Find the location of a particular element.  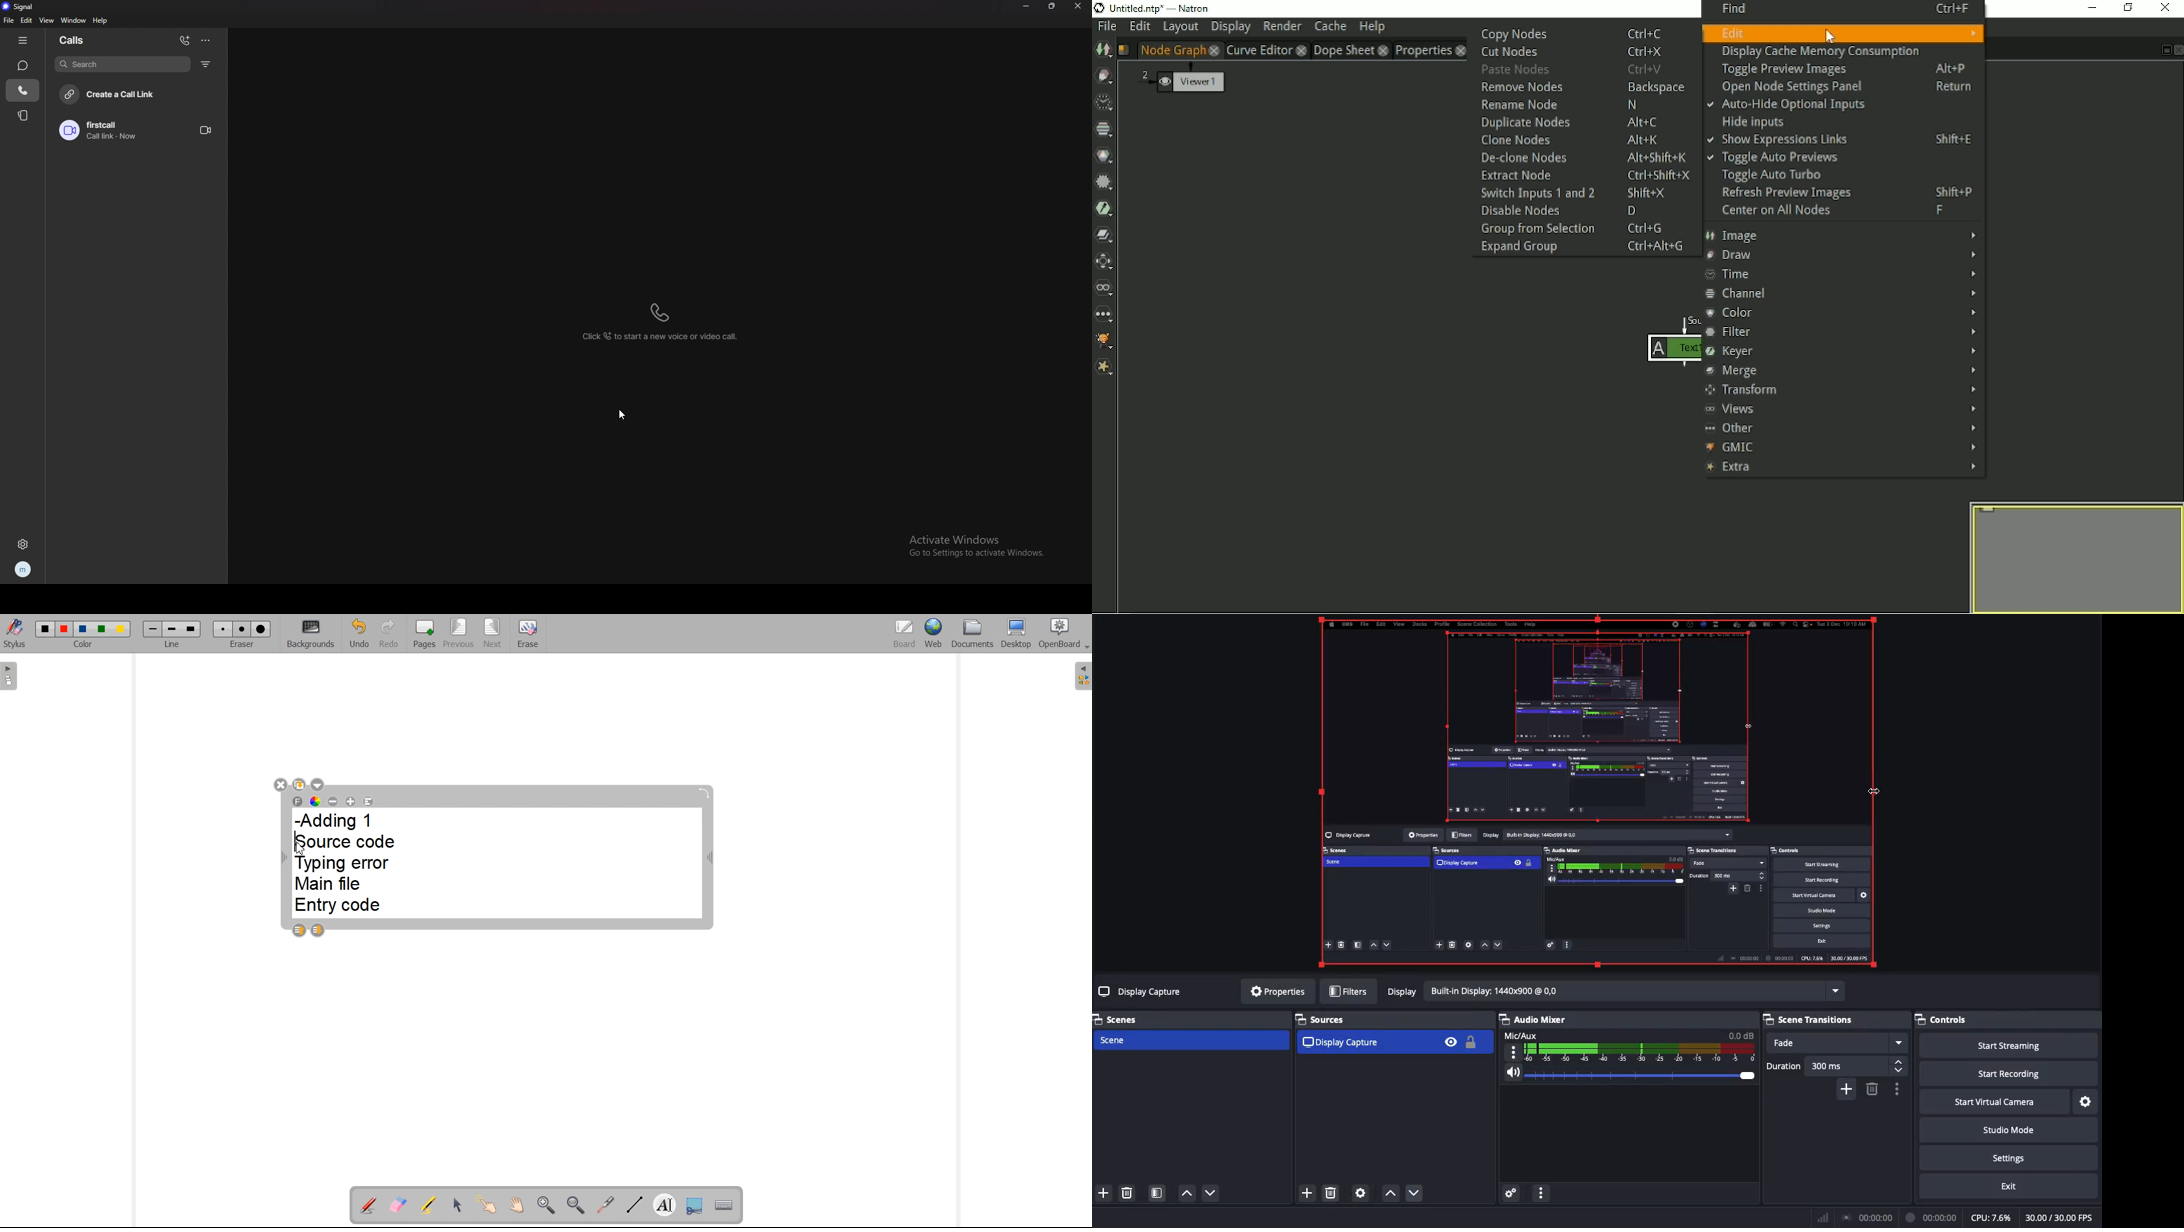

Down is located at coordinates (1417, 1194).